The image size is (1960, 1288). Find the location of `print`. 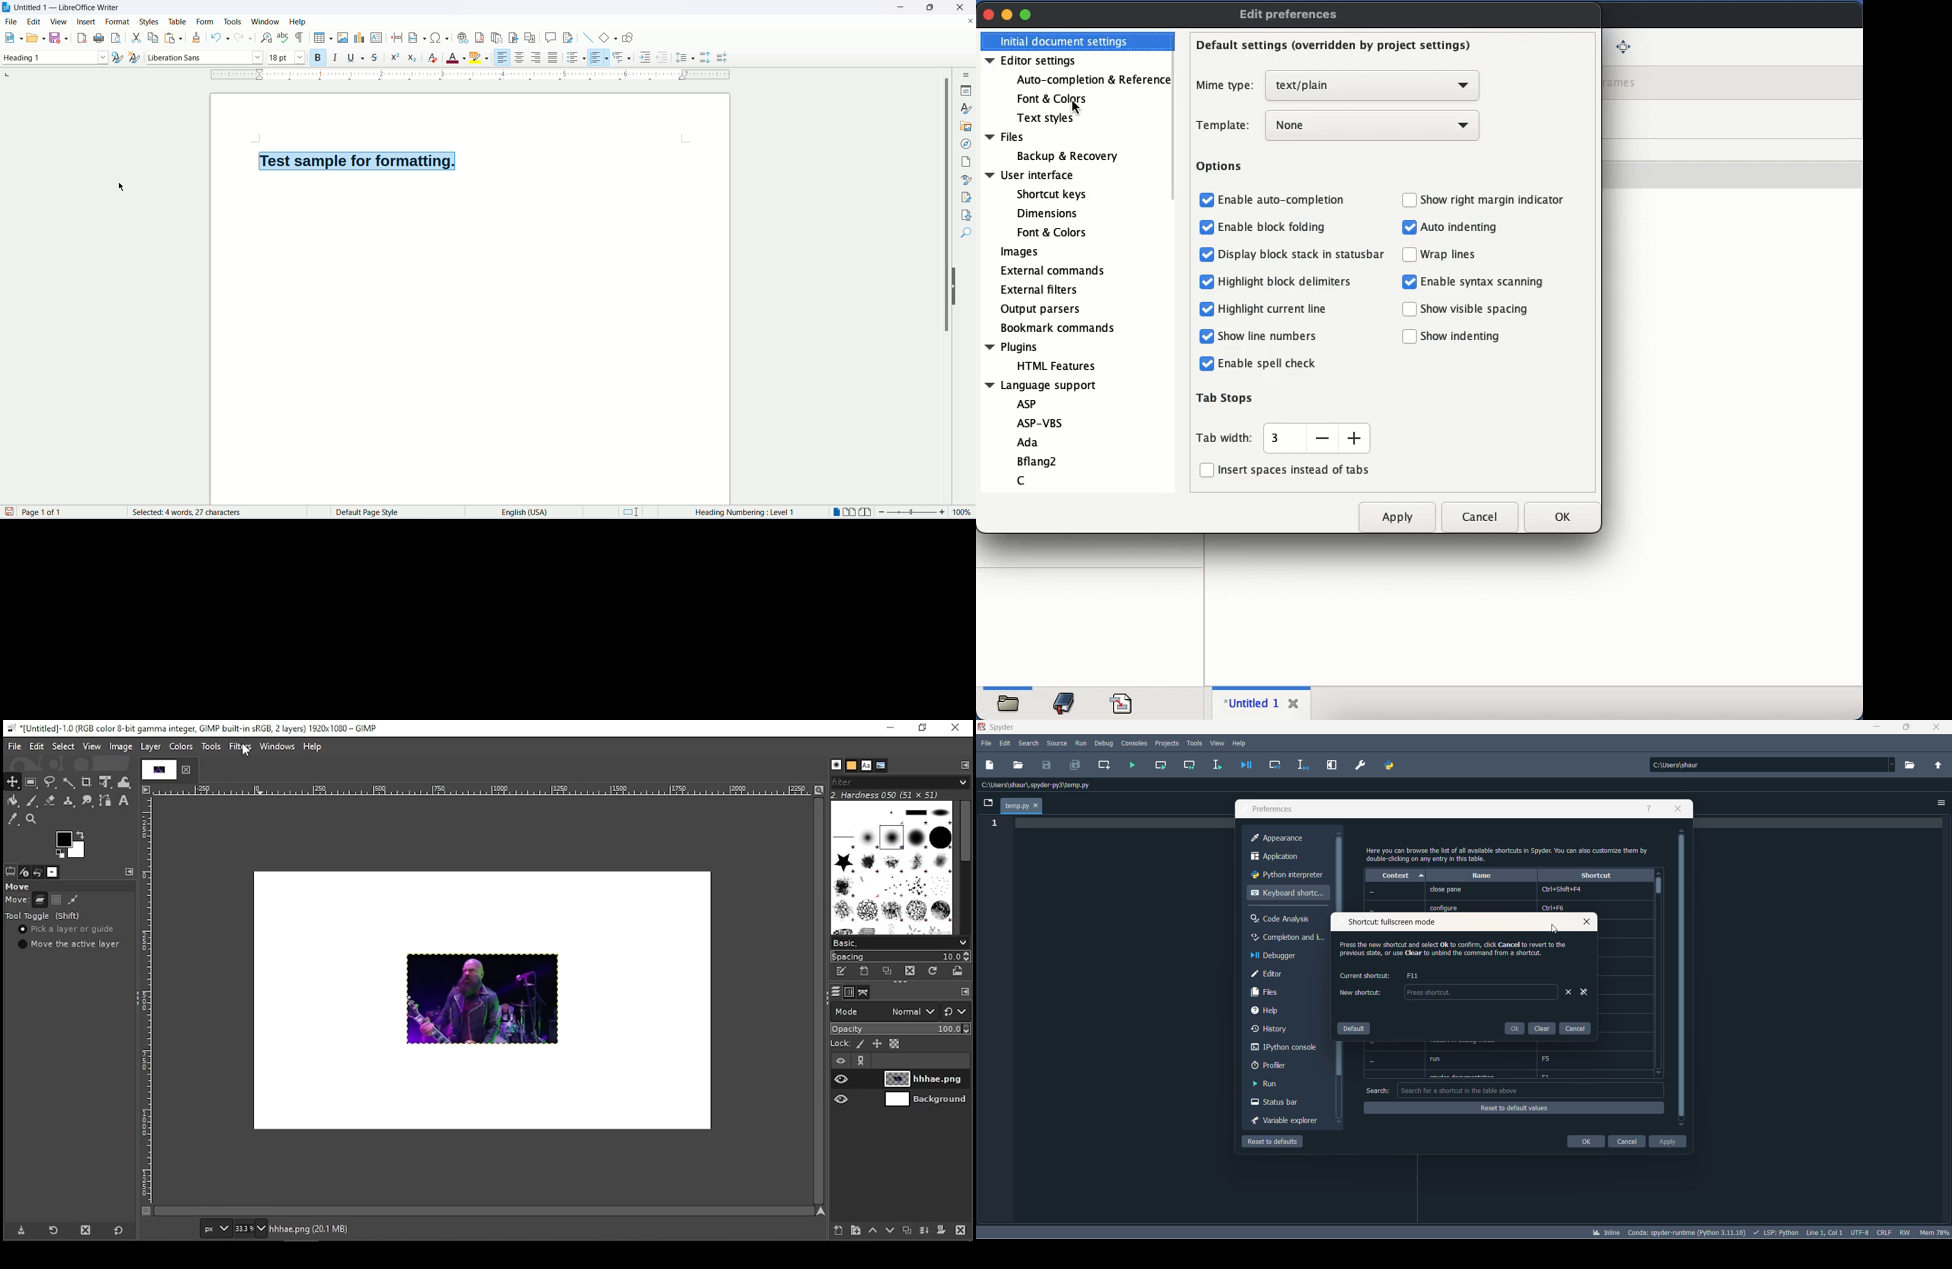

print is located at coordinates (99, 37).